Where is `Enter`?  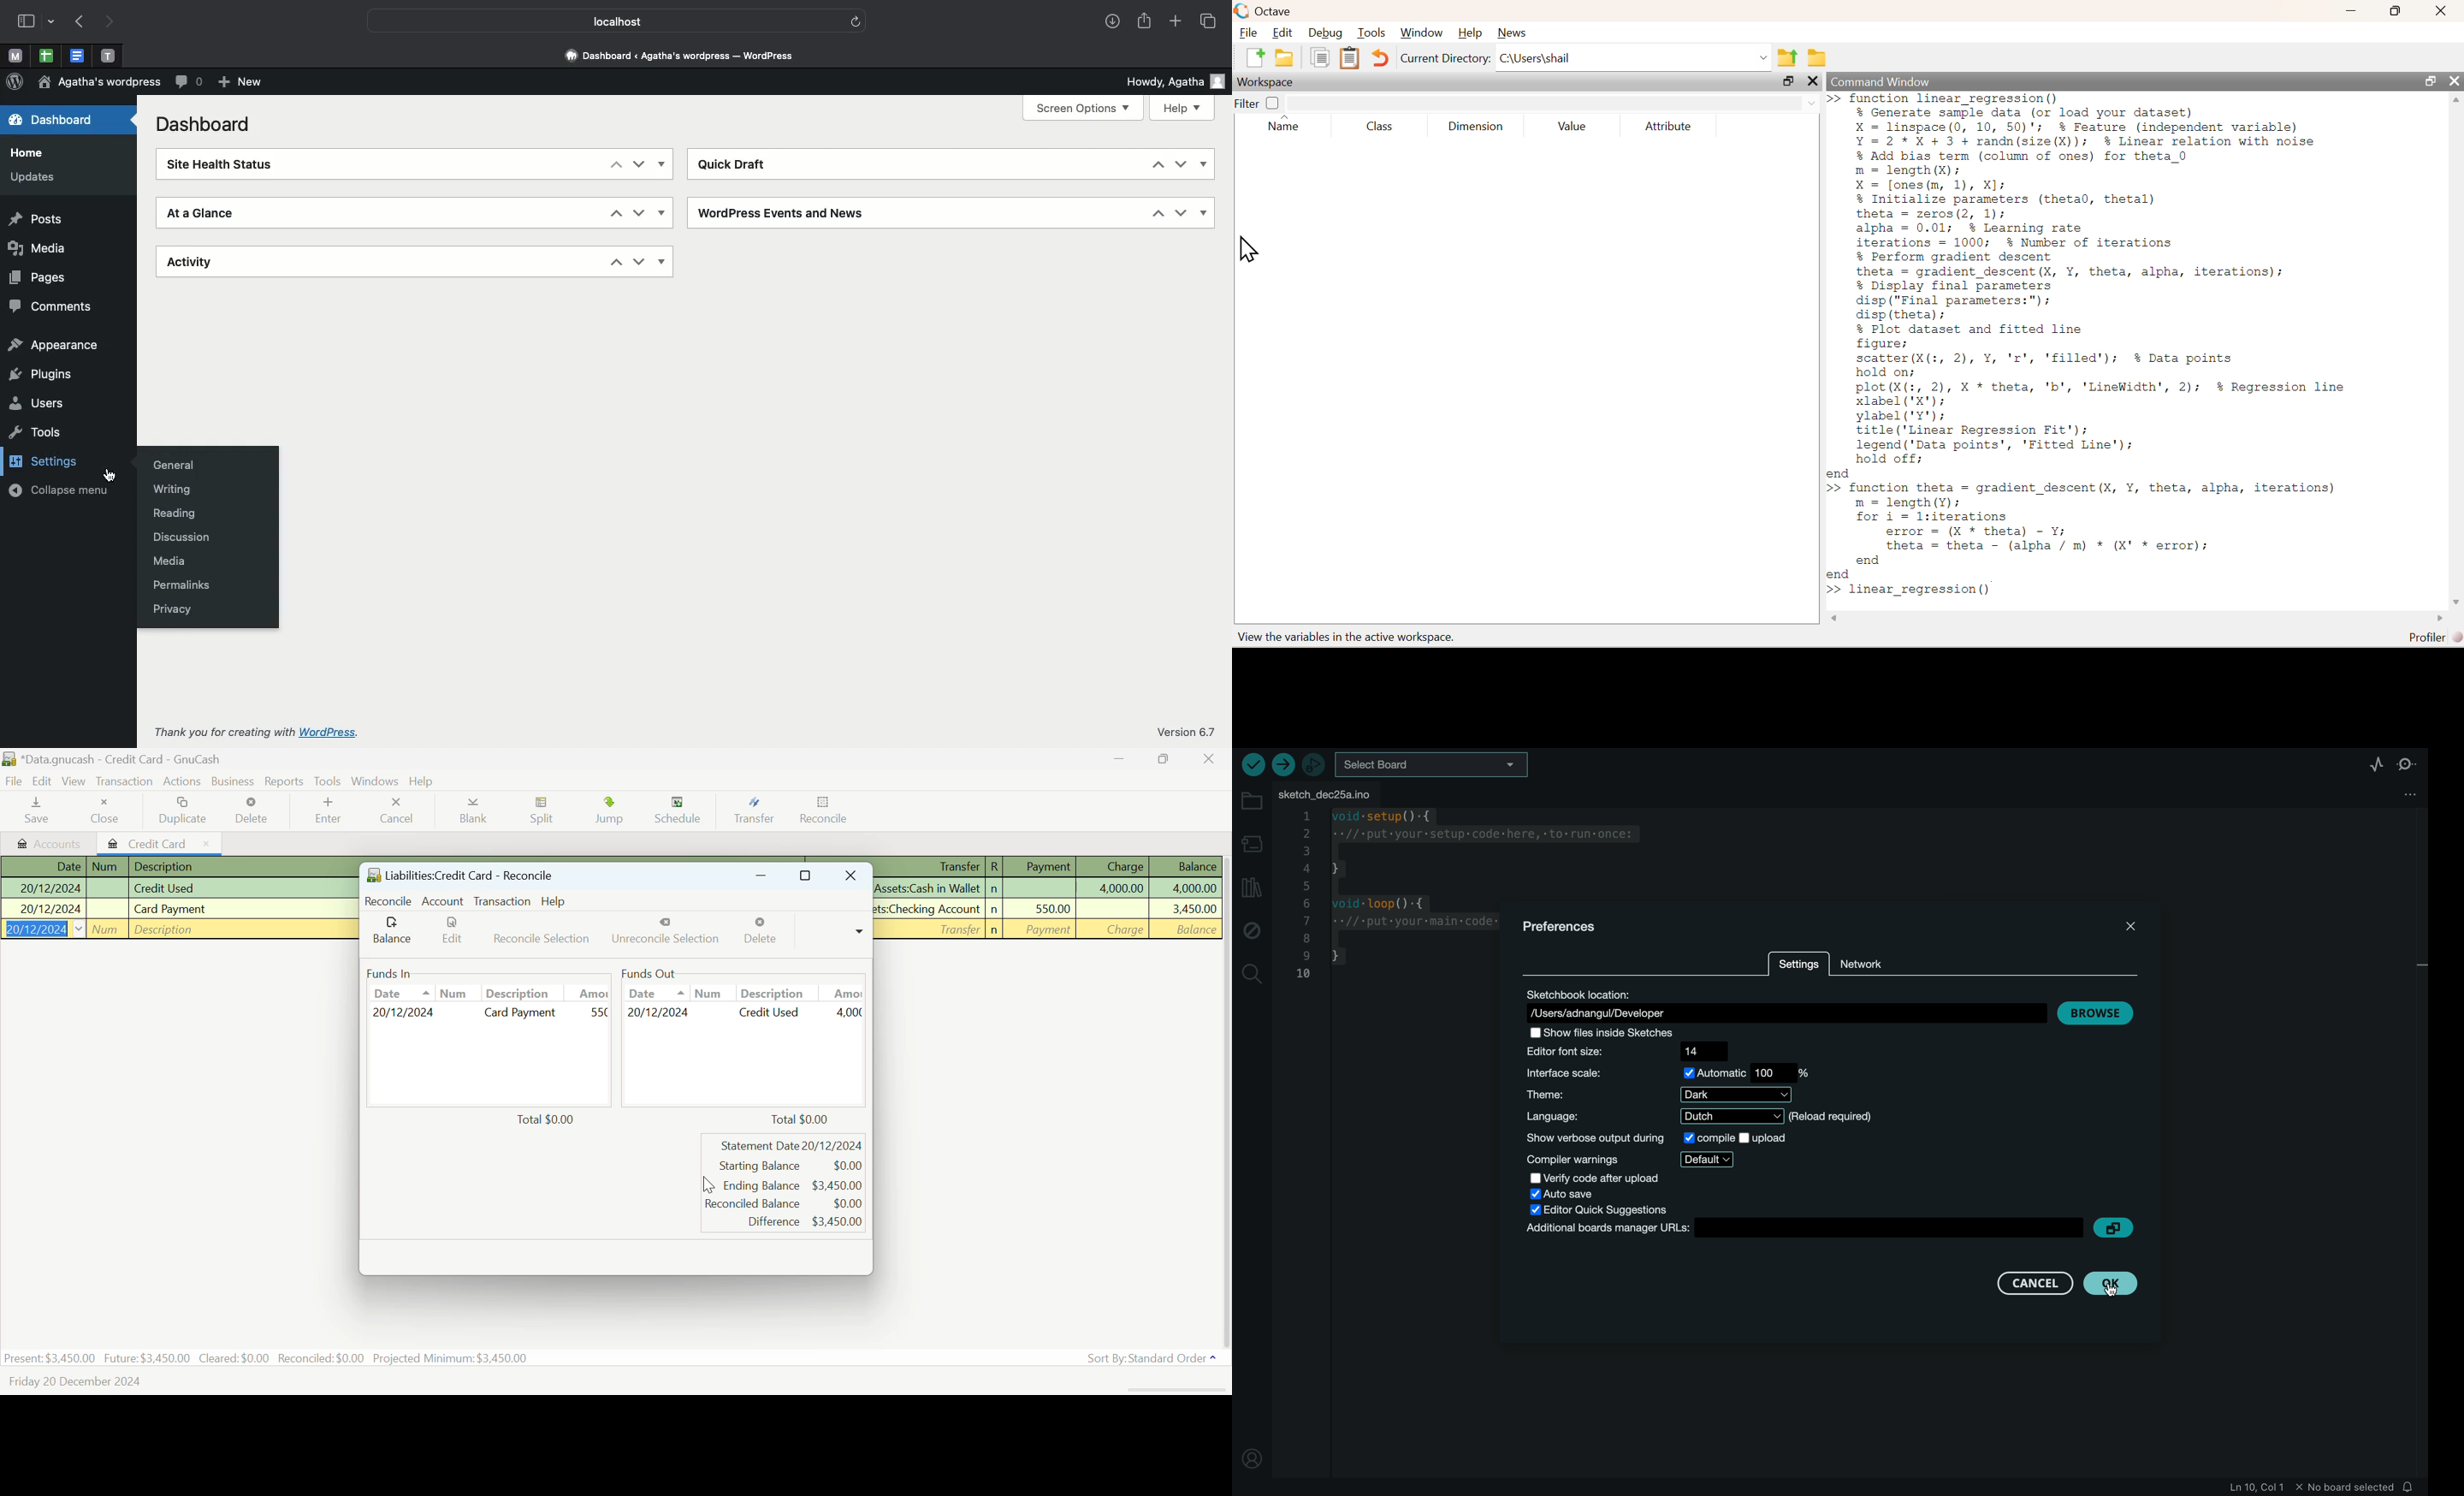 Enter is located at coordinates (326, 812).